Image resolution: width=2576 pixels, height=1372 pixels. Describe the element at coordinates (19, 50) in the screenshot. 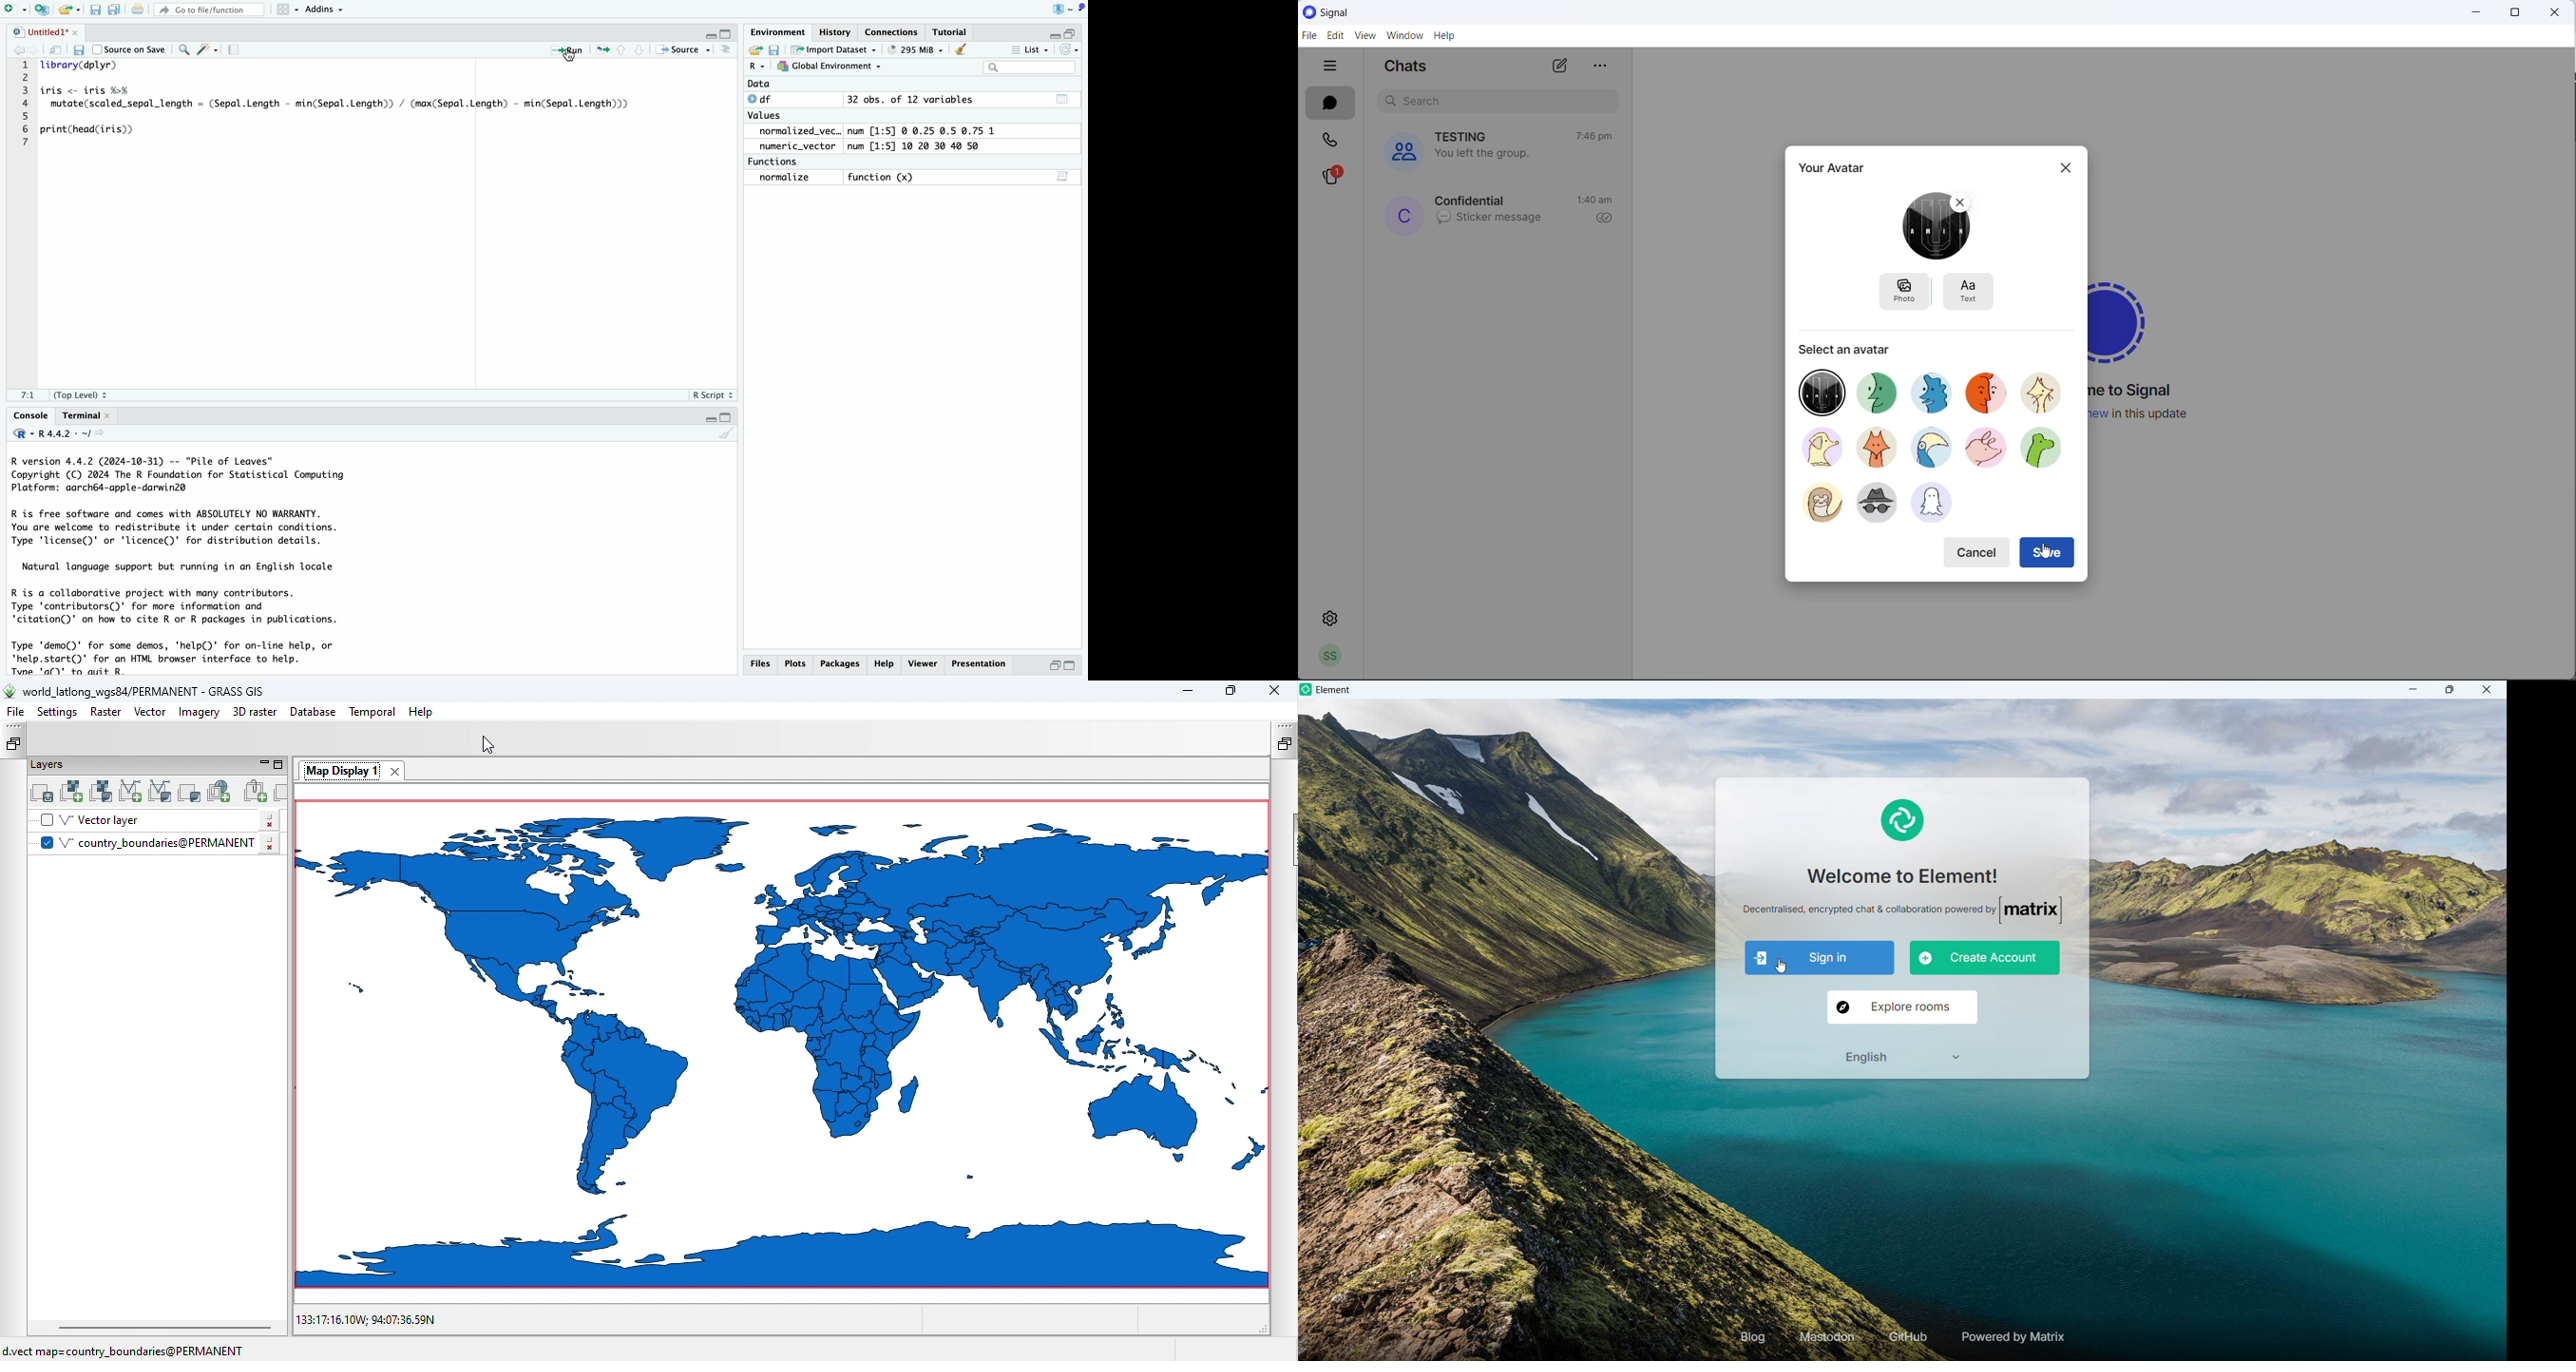

I see `Back` at that location.